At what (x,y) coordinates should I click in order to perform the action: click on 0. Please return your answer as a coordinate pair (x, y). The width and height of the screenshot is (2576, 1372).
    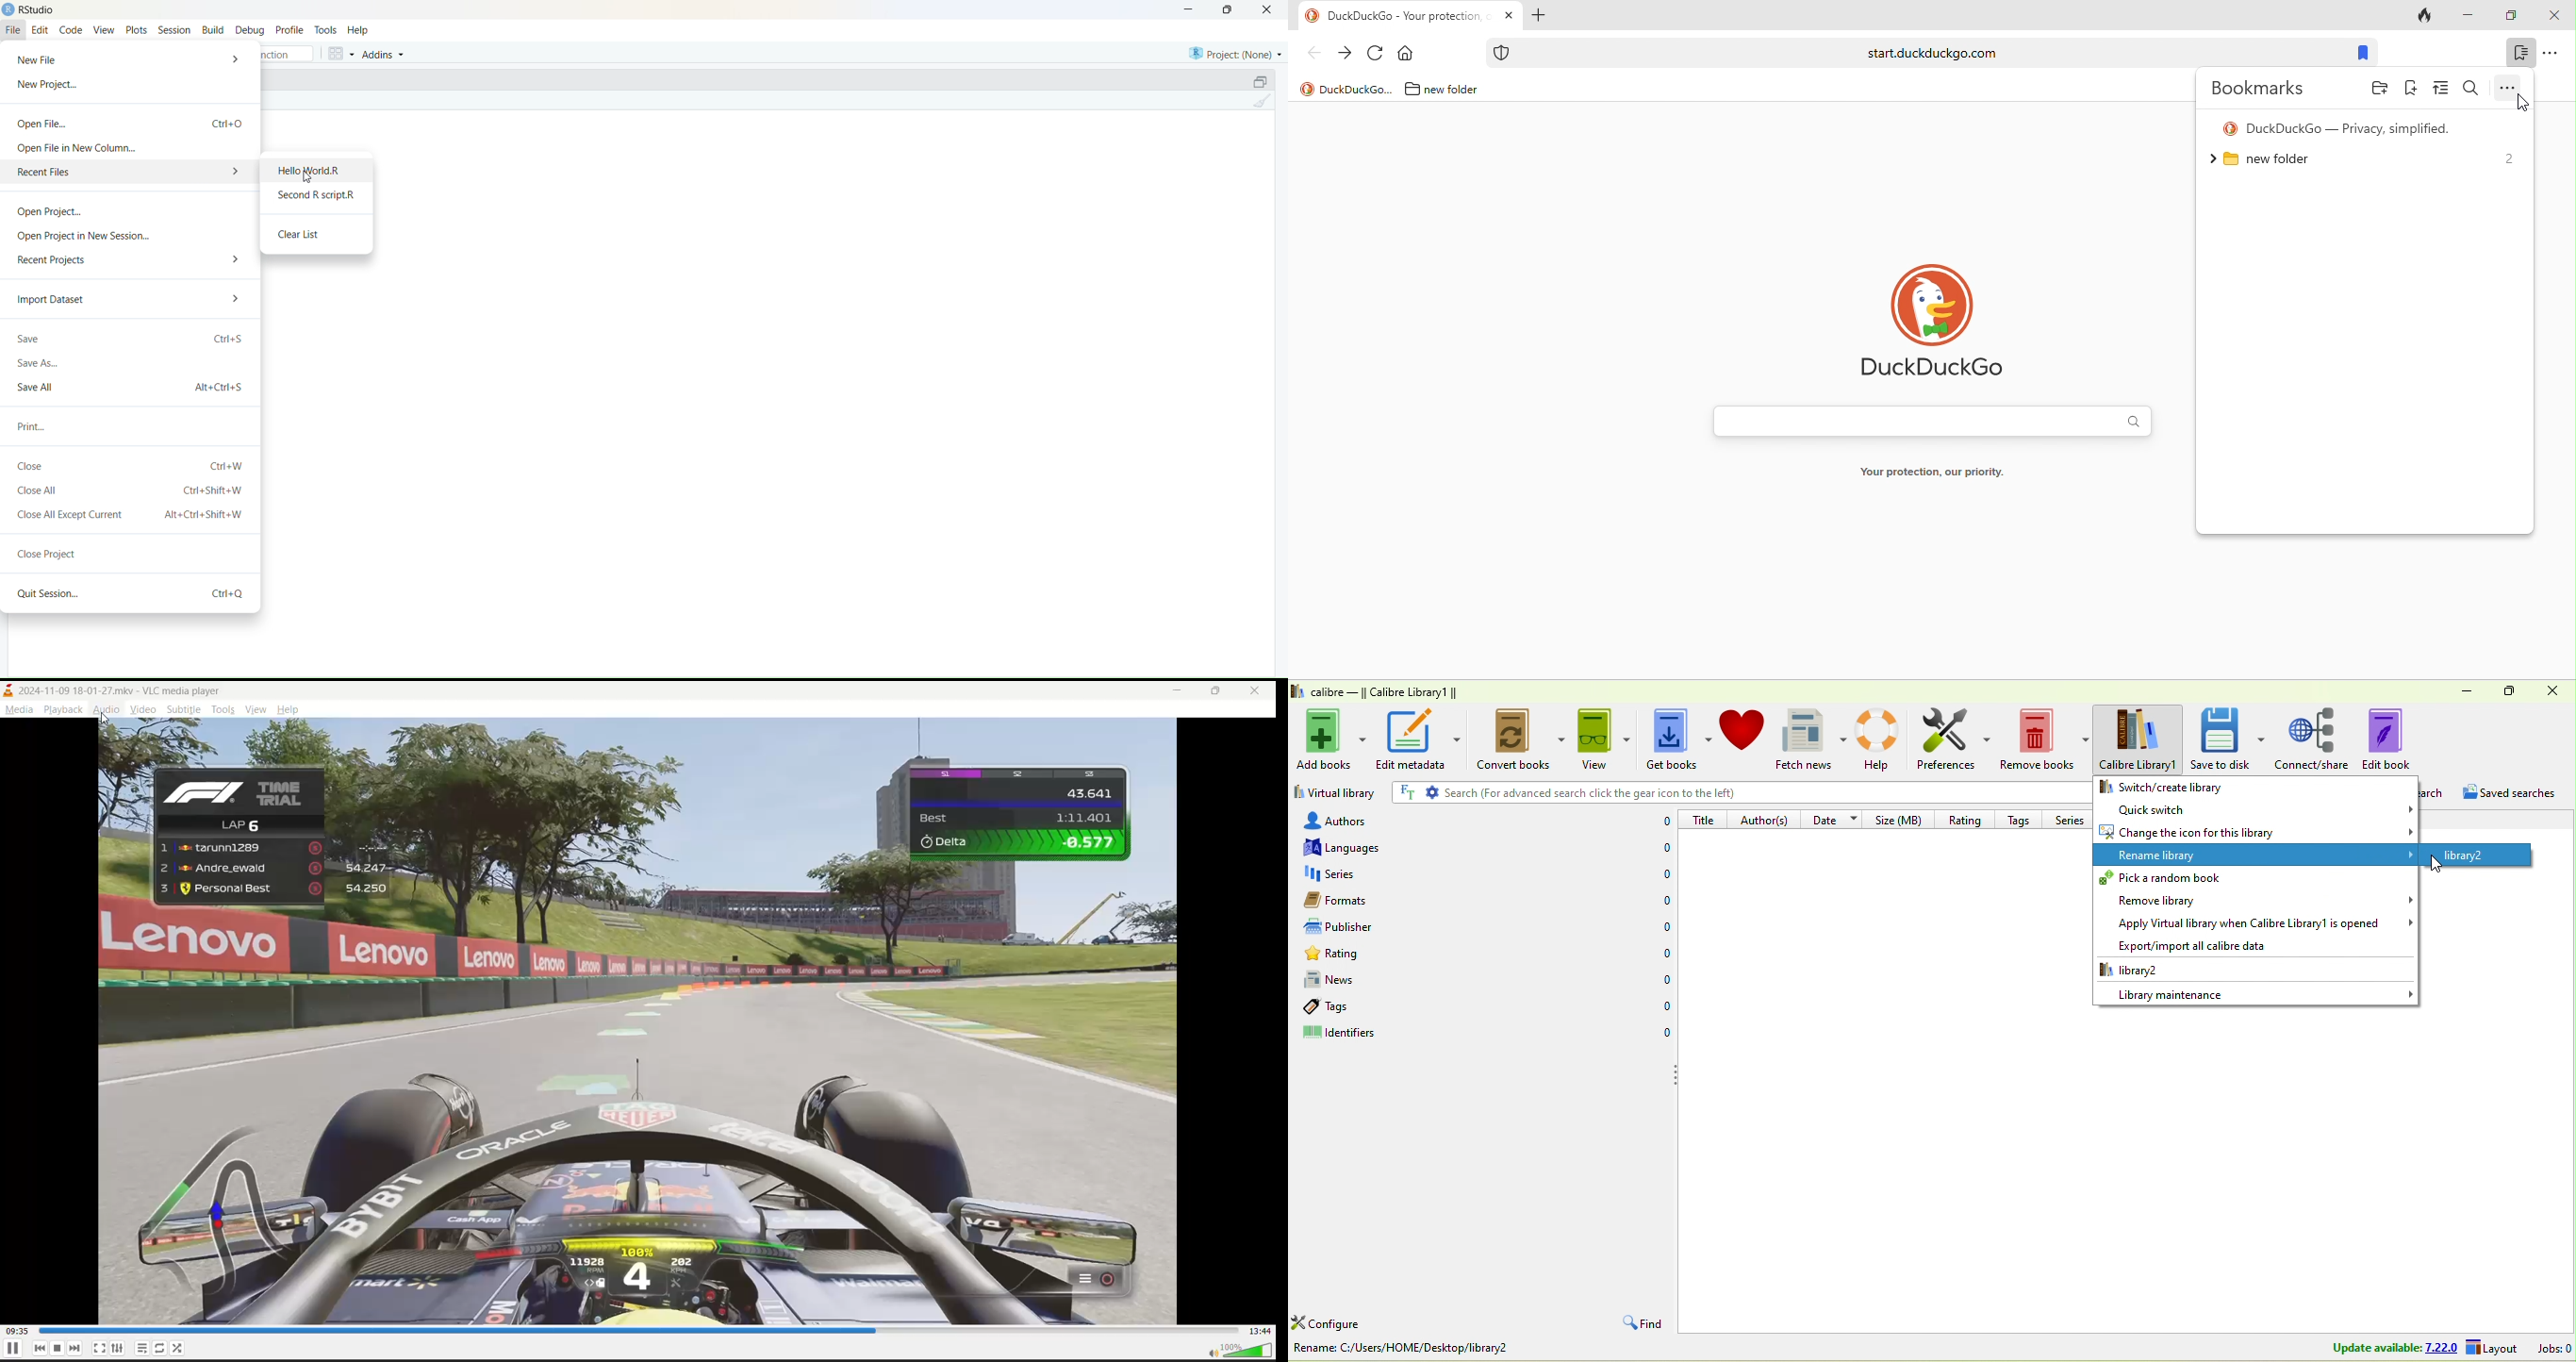
    Looking at the image, I should click on (1657, 874).